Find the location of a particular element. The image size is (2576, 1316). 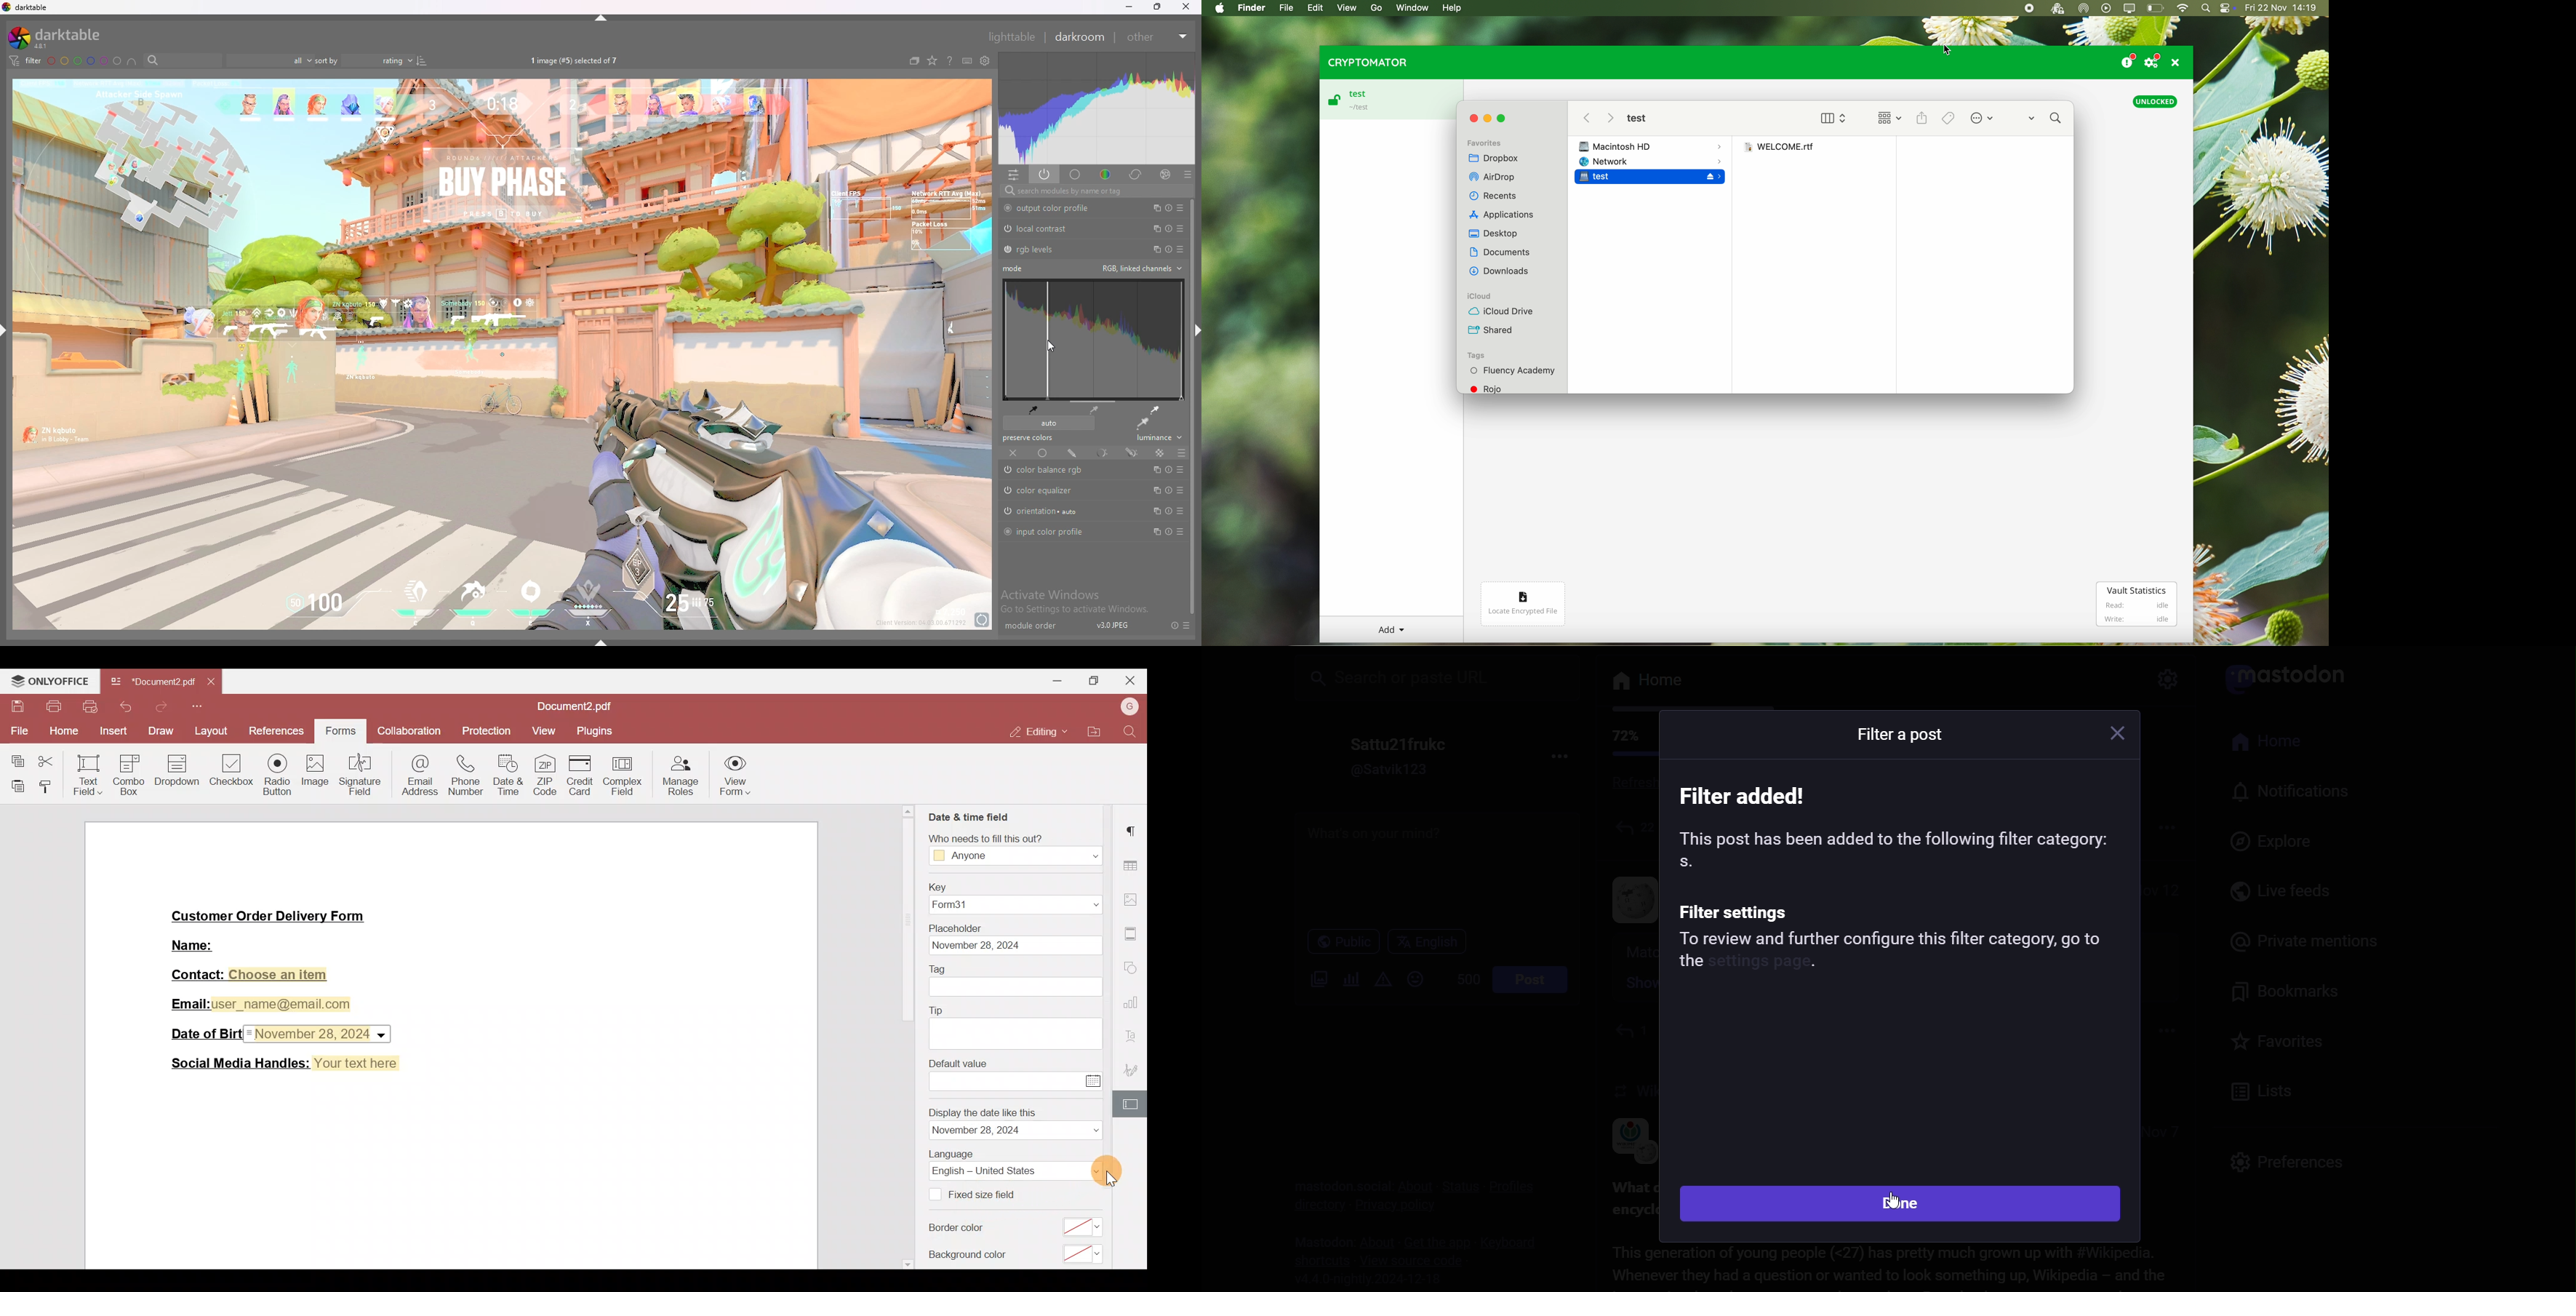

minimize is located at coordinates (1130, 7).